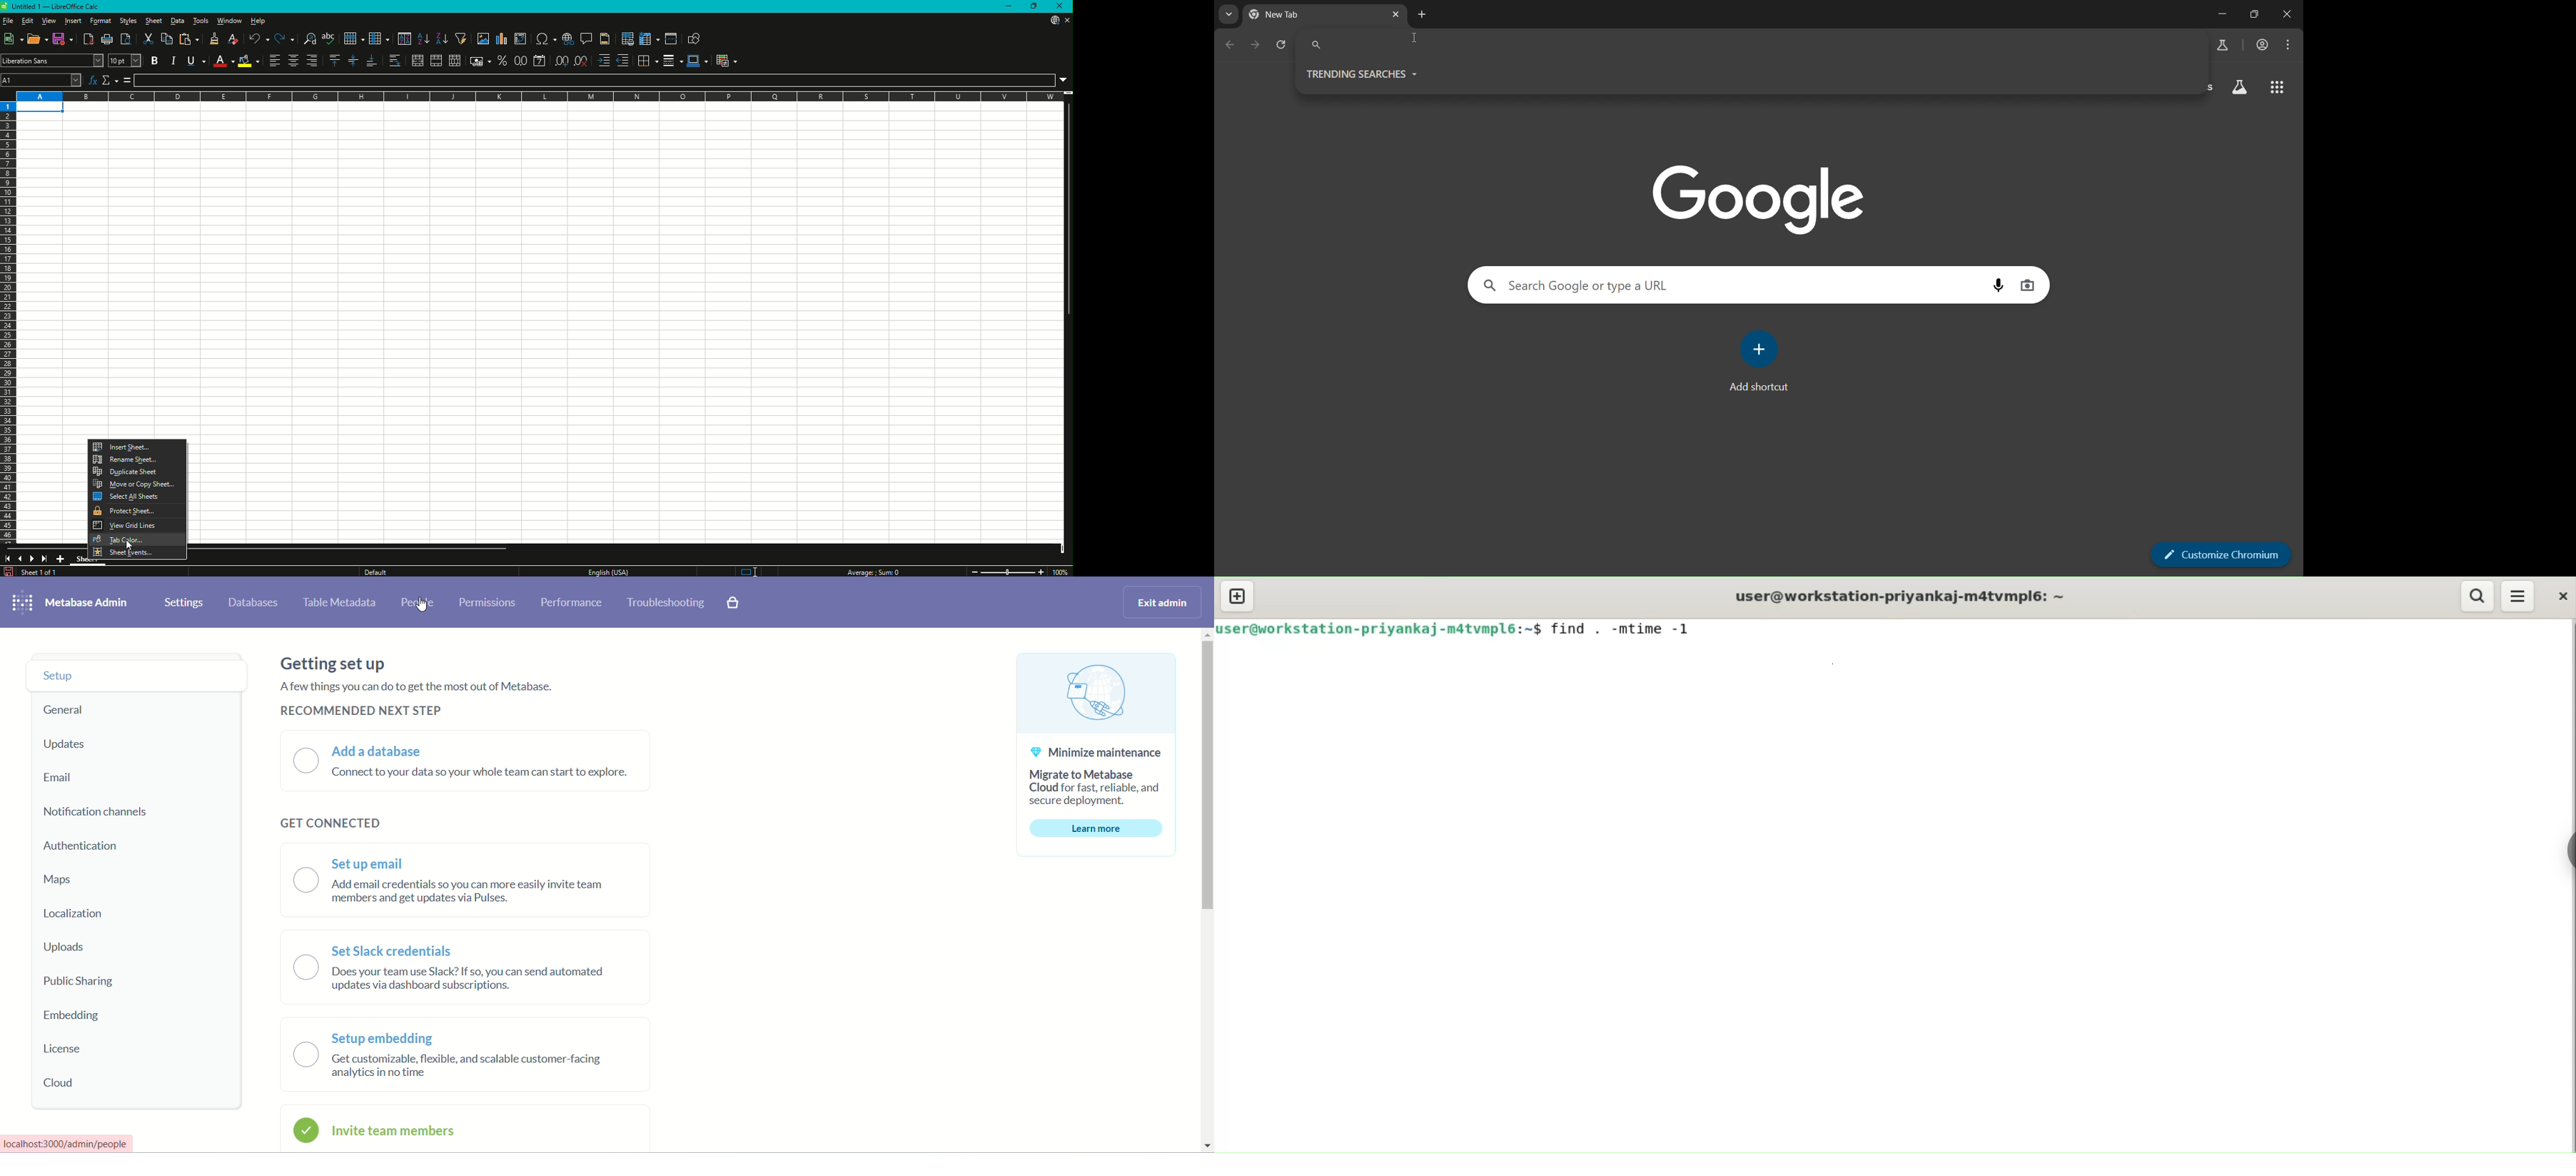 The width and height of the screenshot is (2576, 1176). What do you see at coordinates (607, 571) in the screenshot?
I see `Text` at bounding box center [607, 571].